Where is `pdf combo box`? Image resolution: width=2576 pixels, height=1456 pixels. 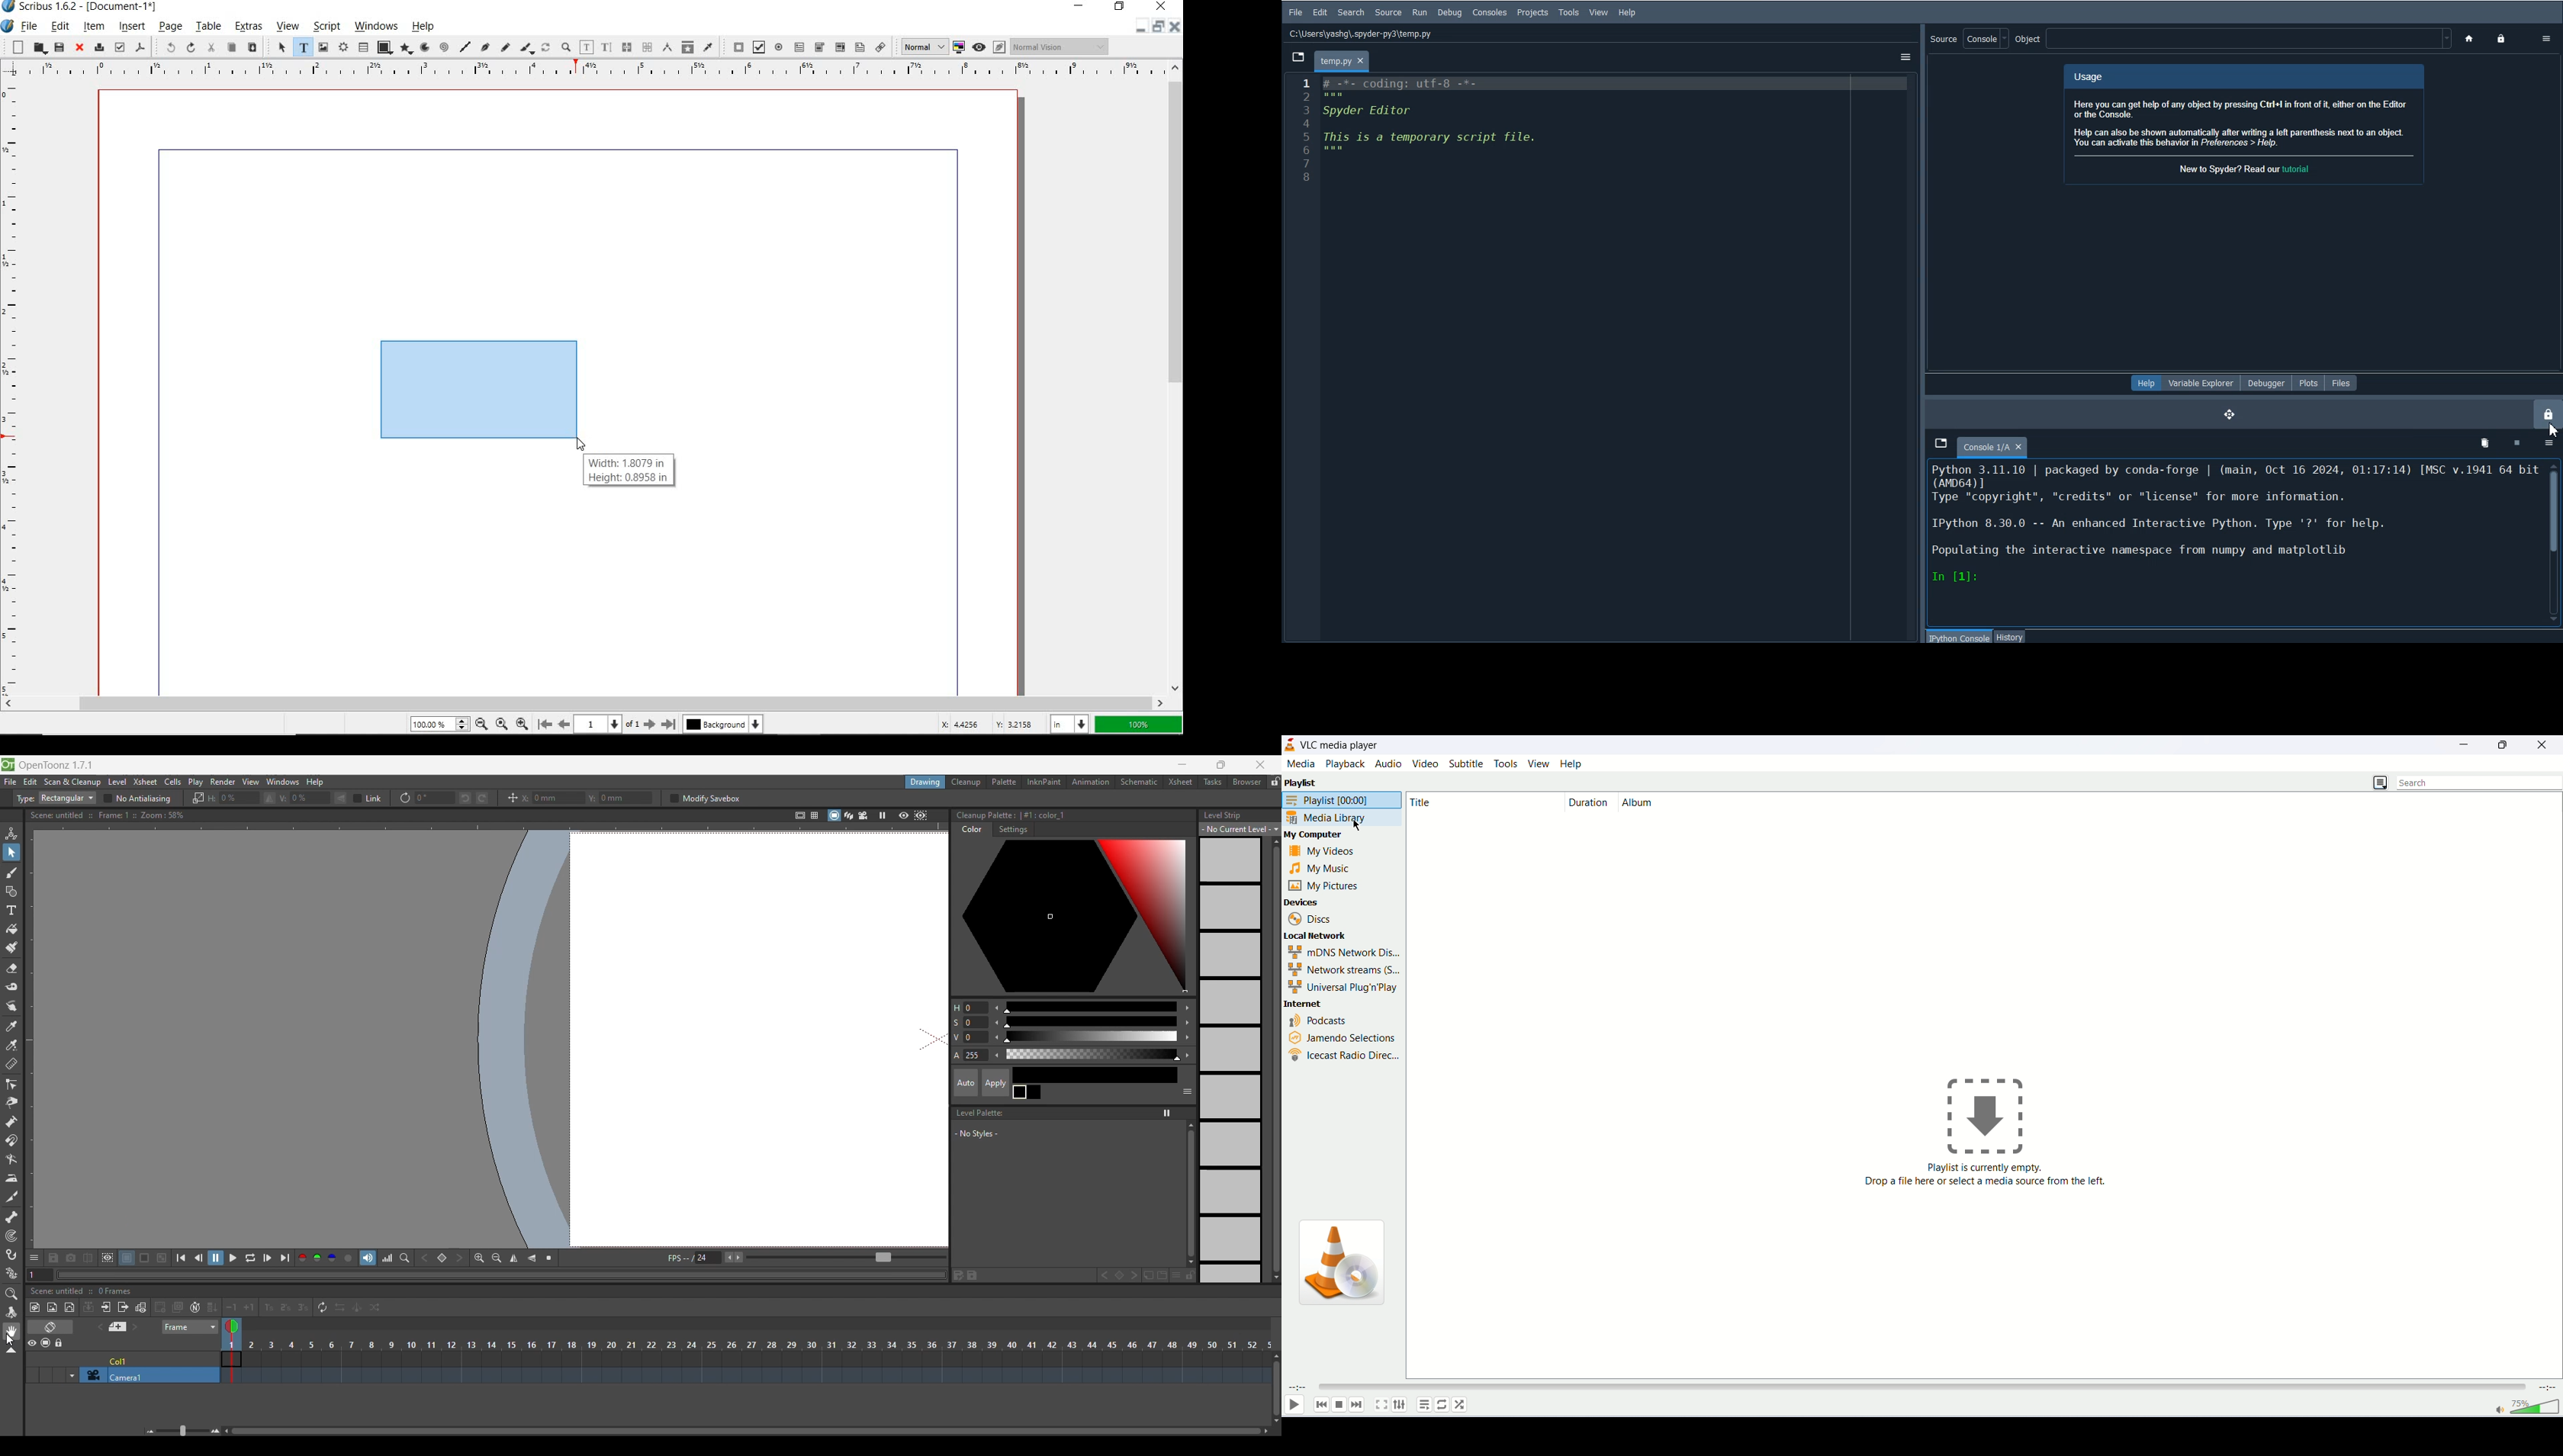
pdf combo box is located at coordinates (819, 48).